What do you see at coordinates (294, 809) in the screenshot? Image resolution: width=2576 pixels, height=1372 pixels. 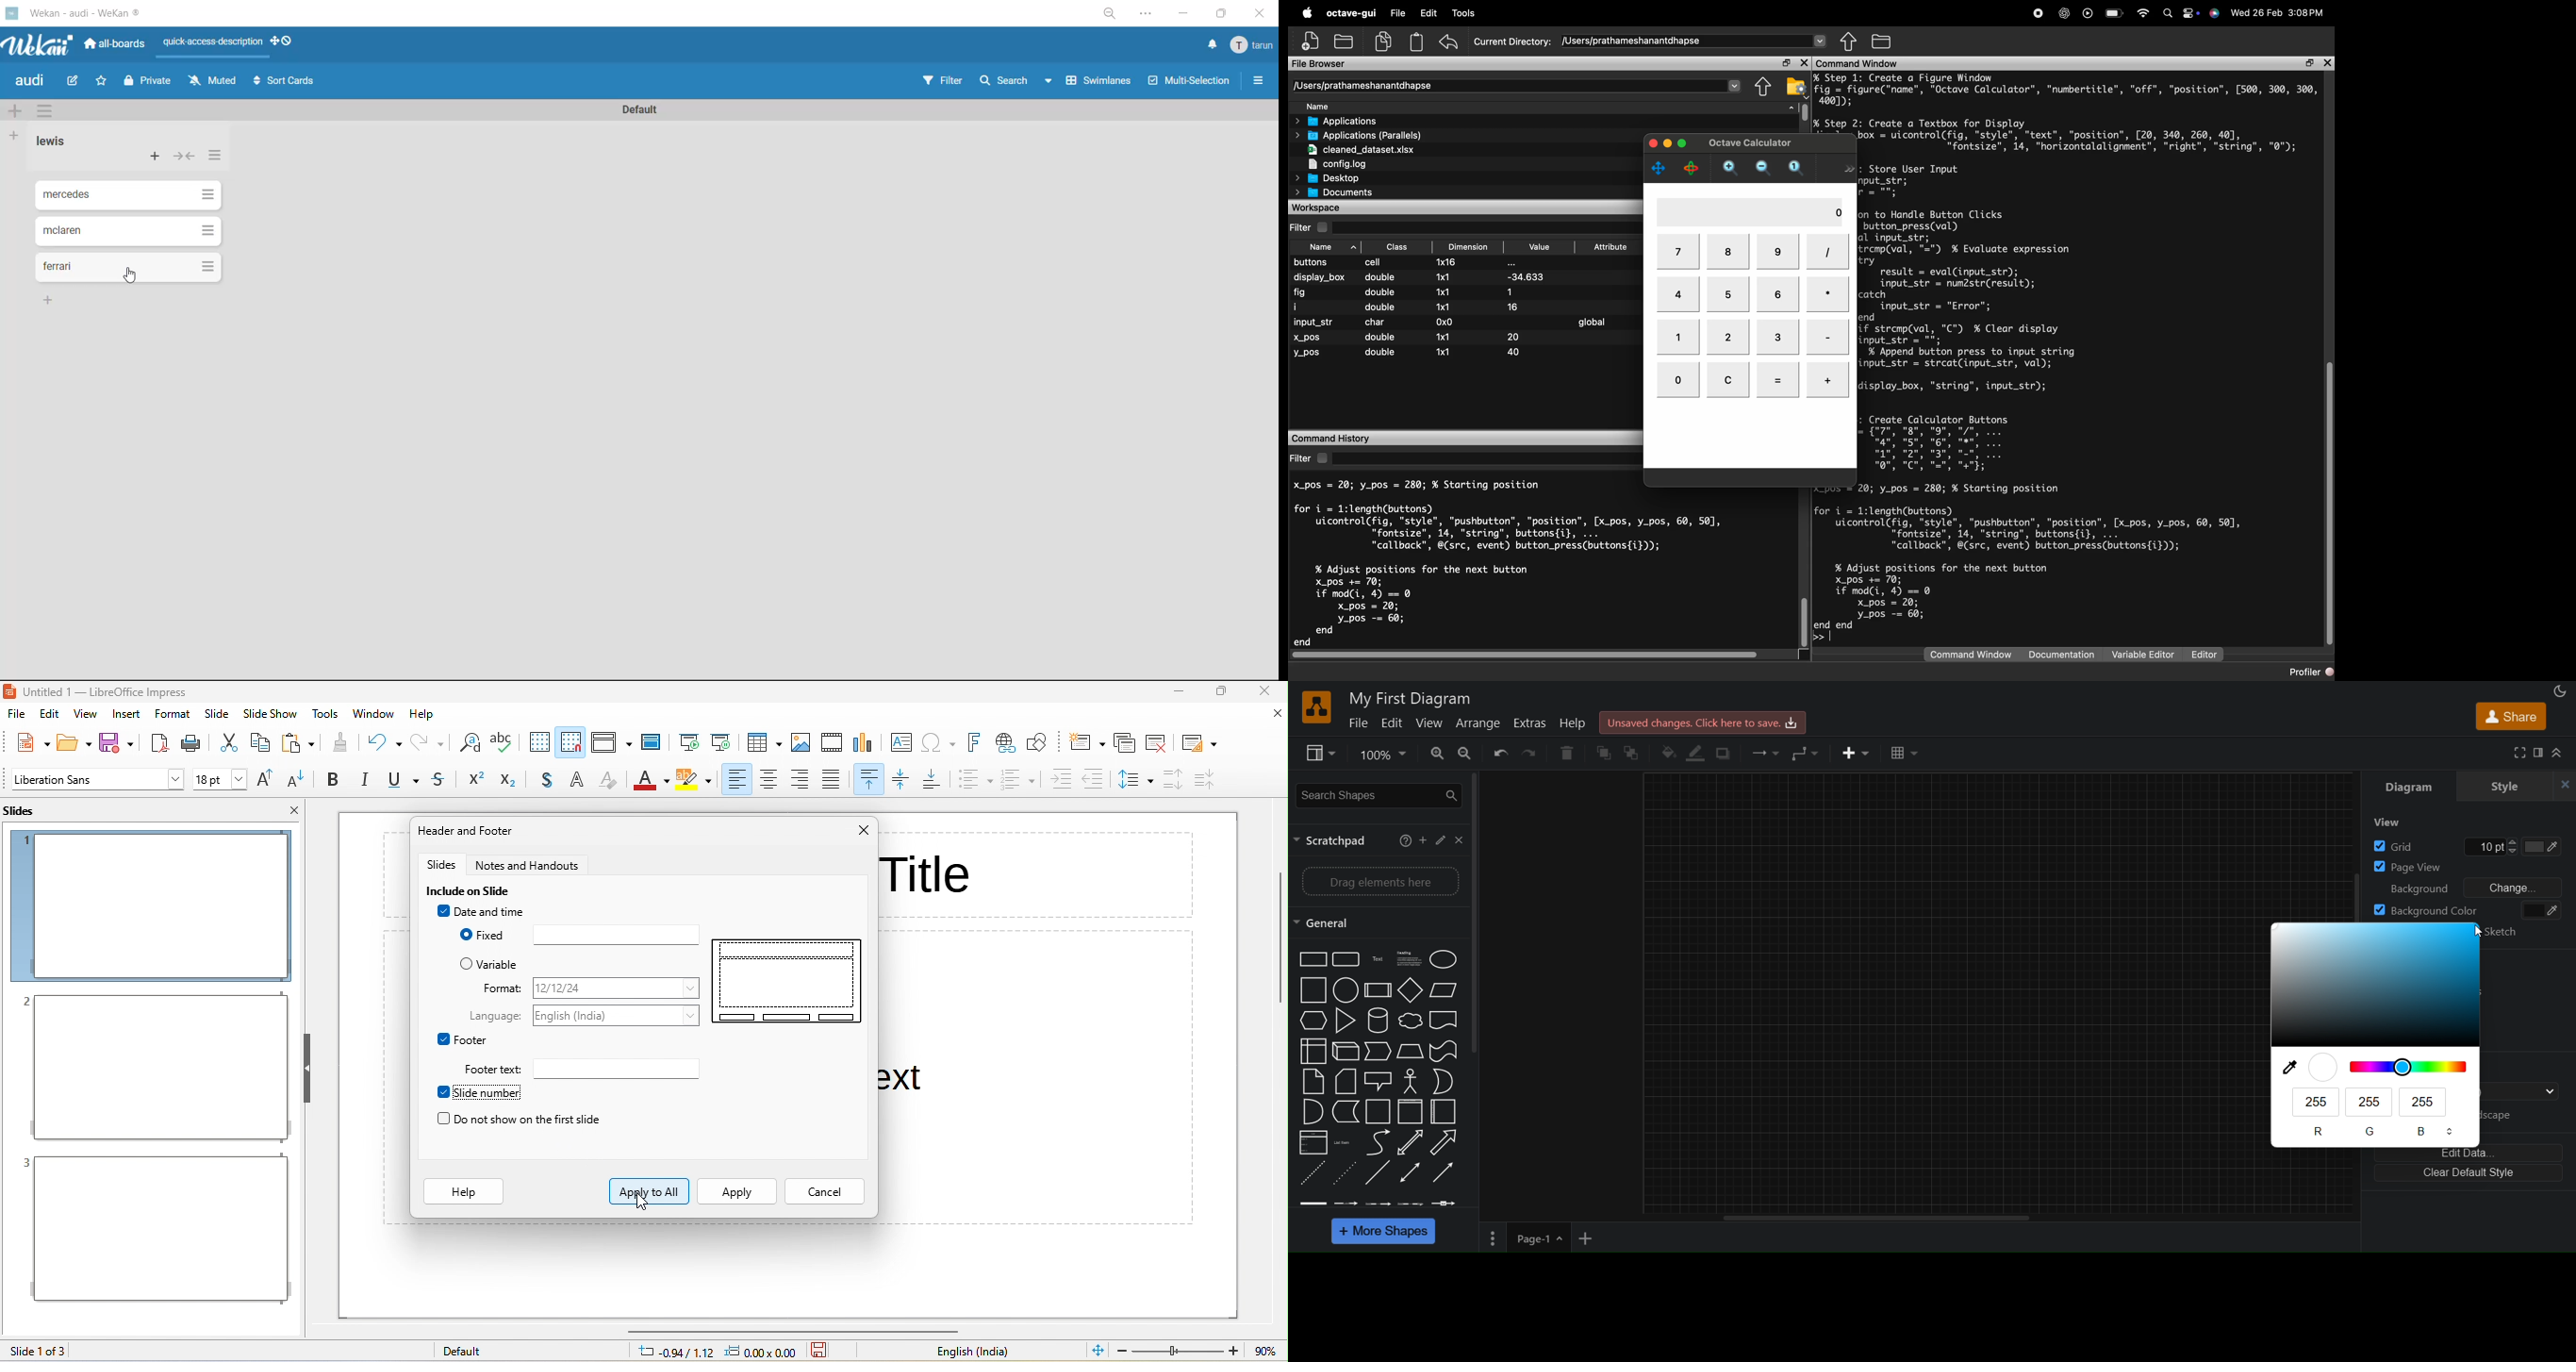 I see `close` at bounding box center [294, 809].